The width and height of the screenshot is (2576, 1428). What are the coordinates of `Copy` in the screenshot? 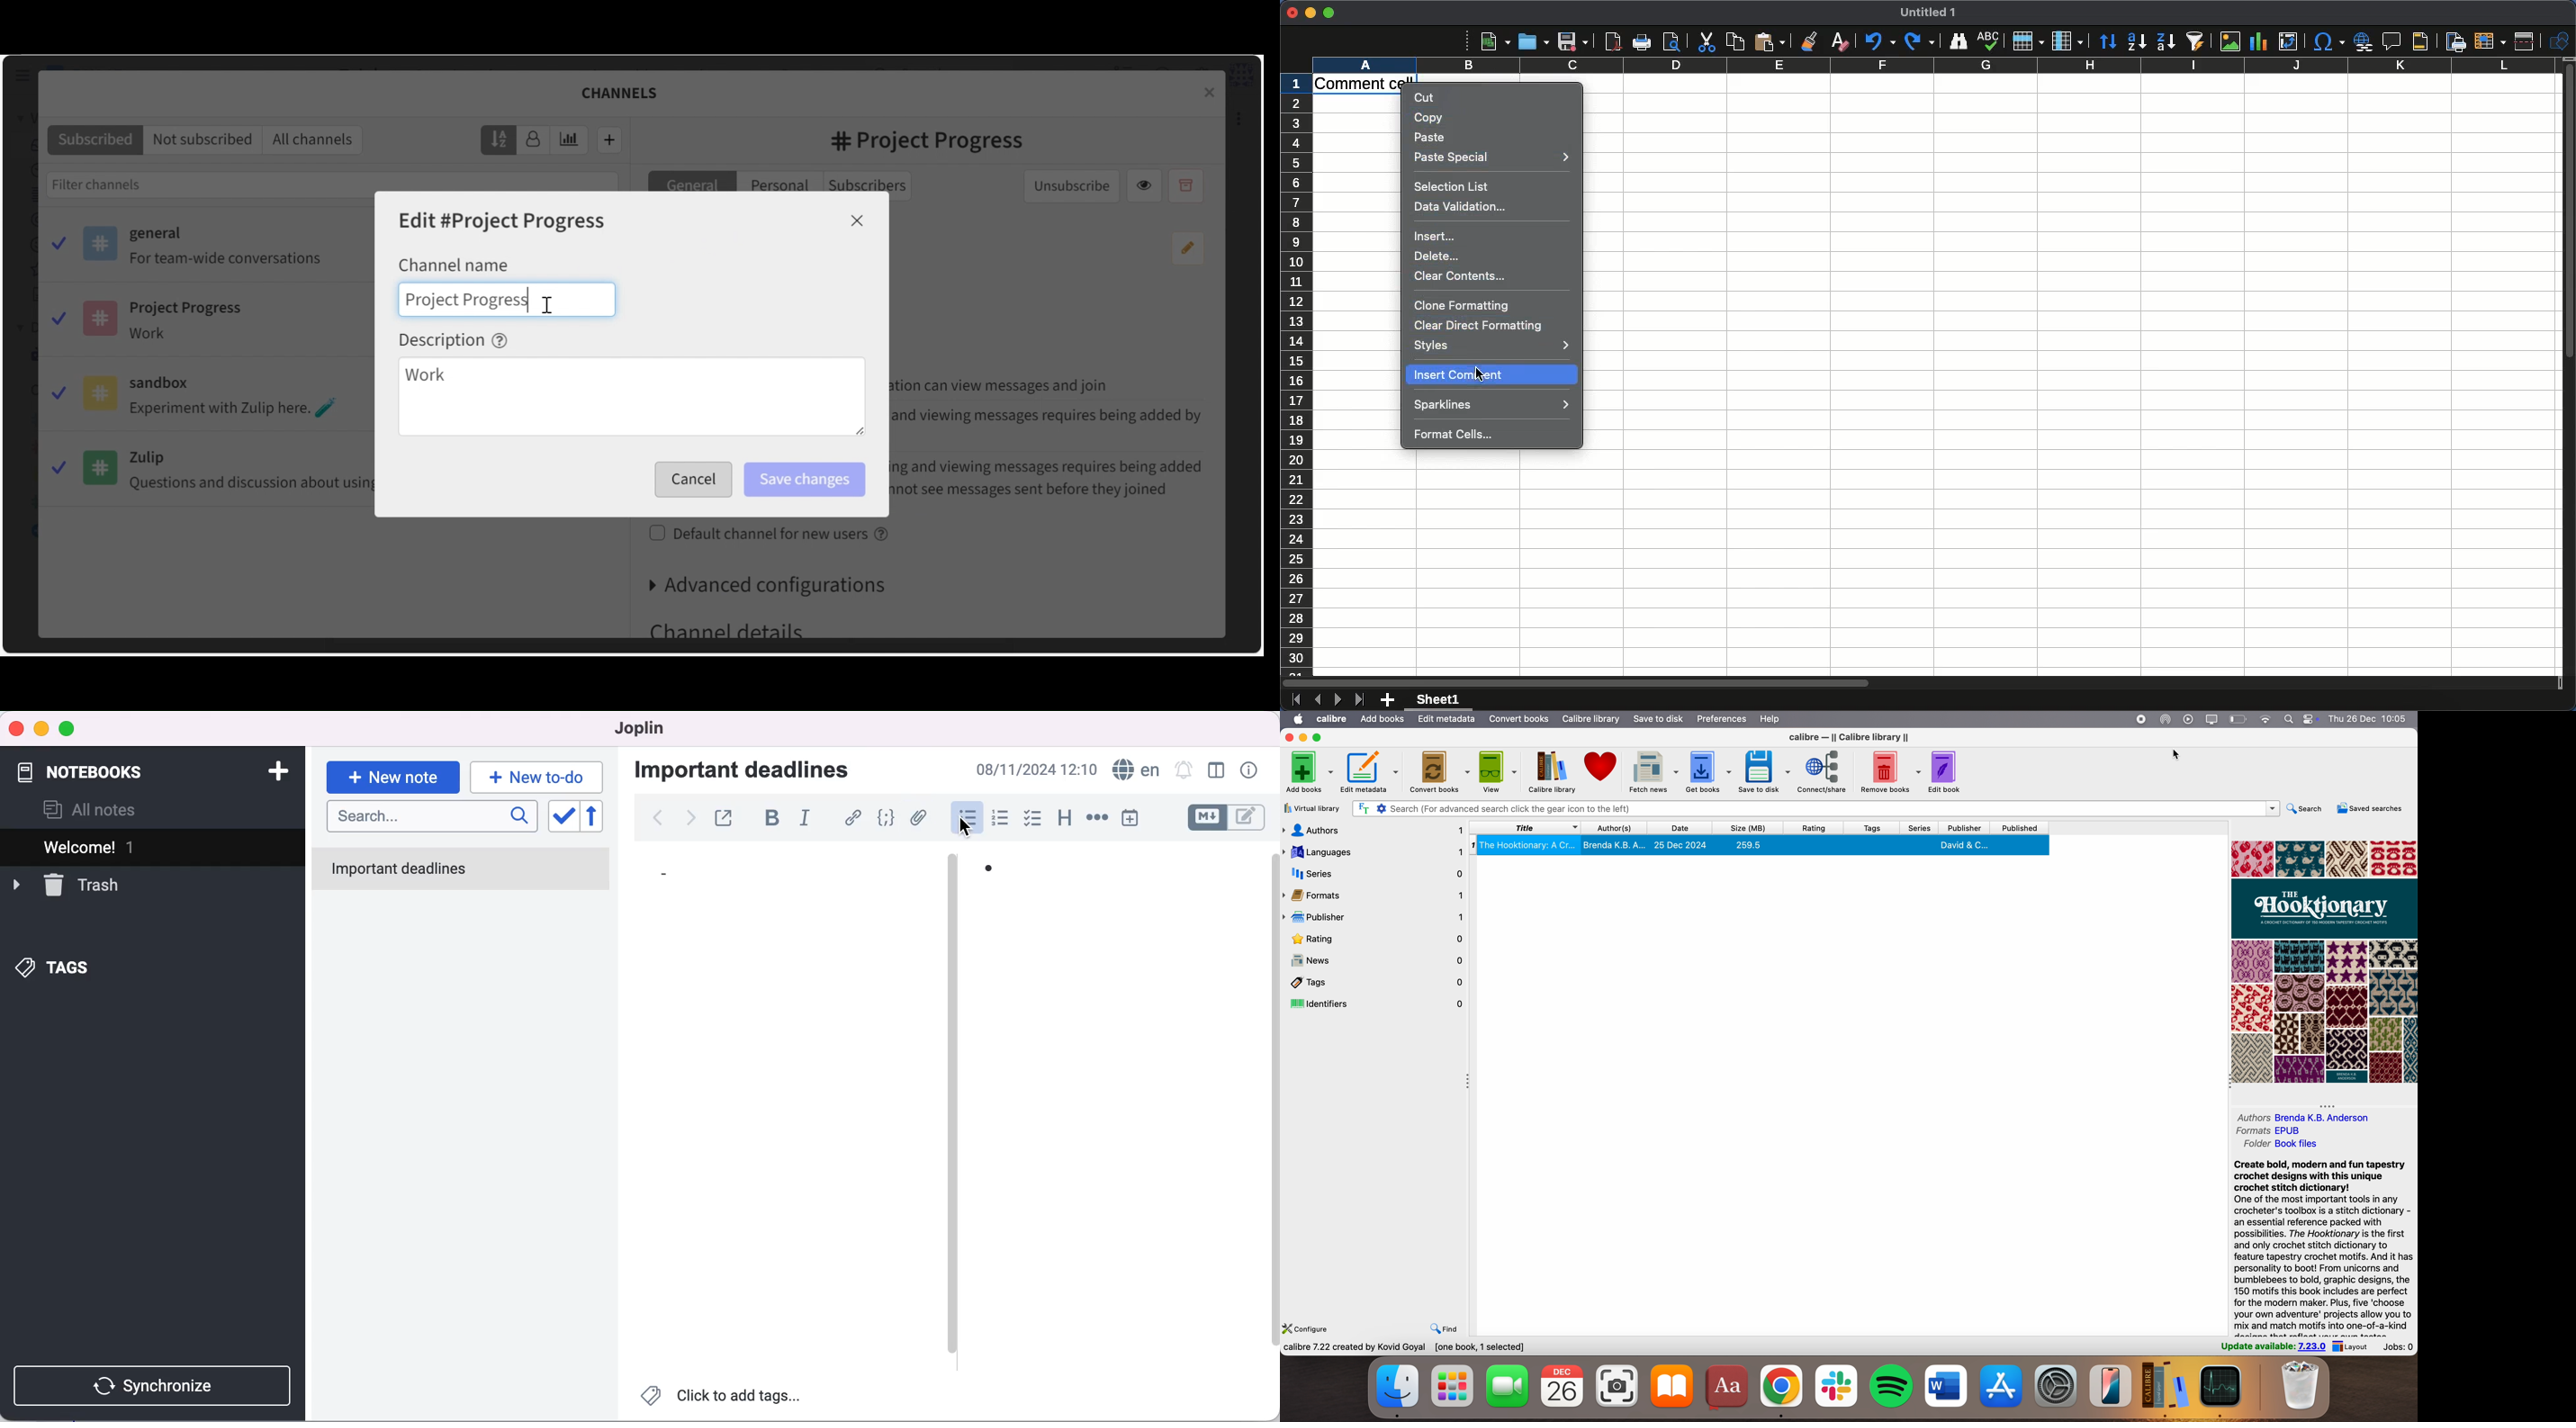 It's located at (1428, 117).